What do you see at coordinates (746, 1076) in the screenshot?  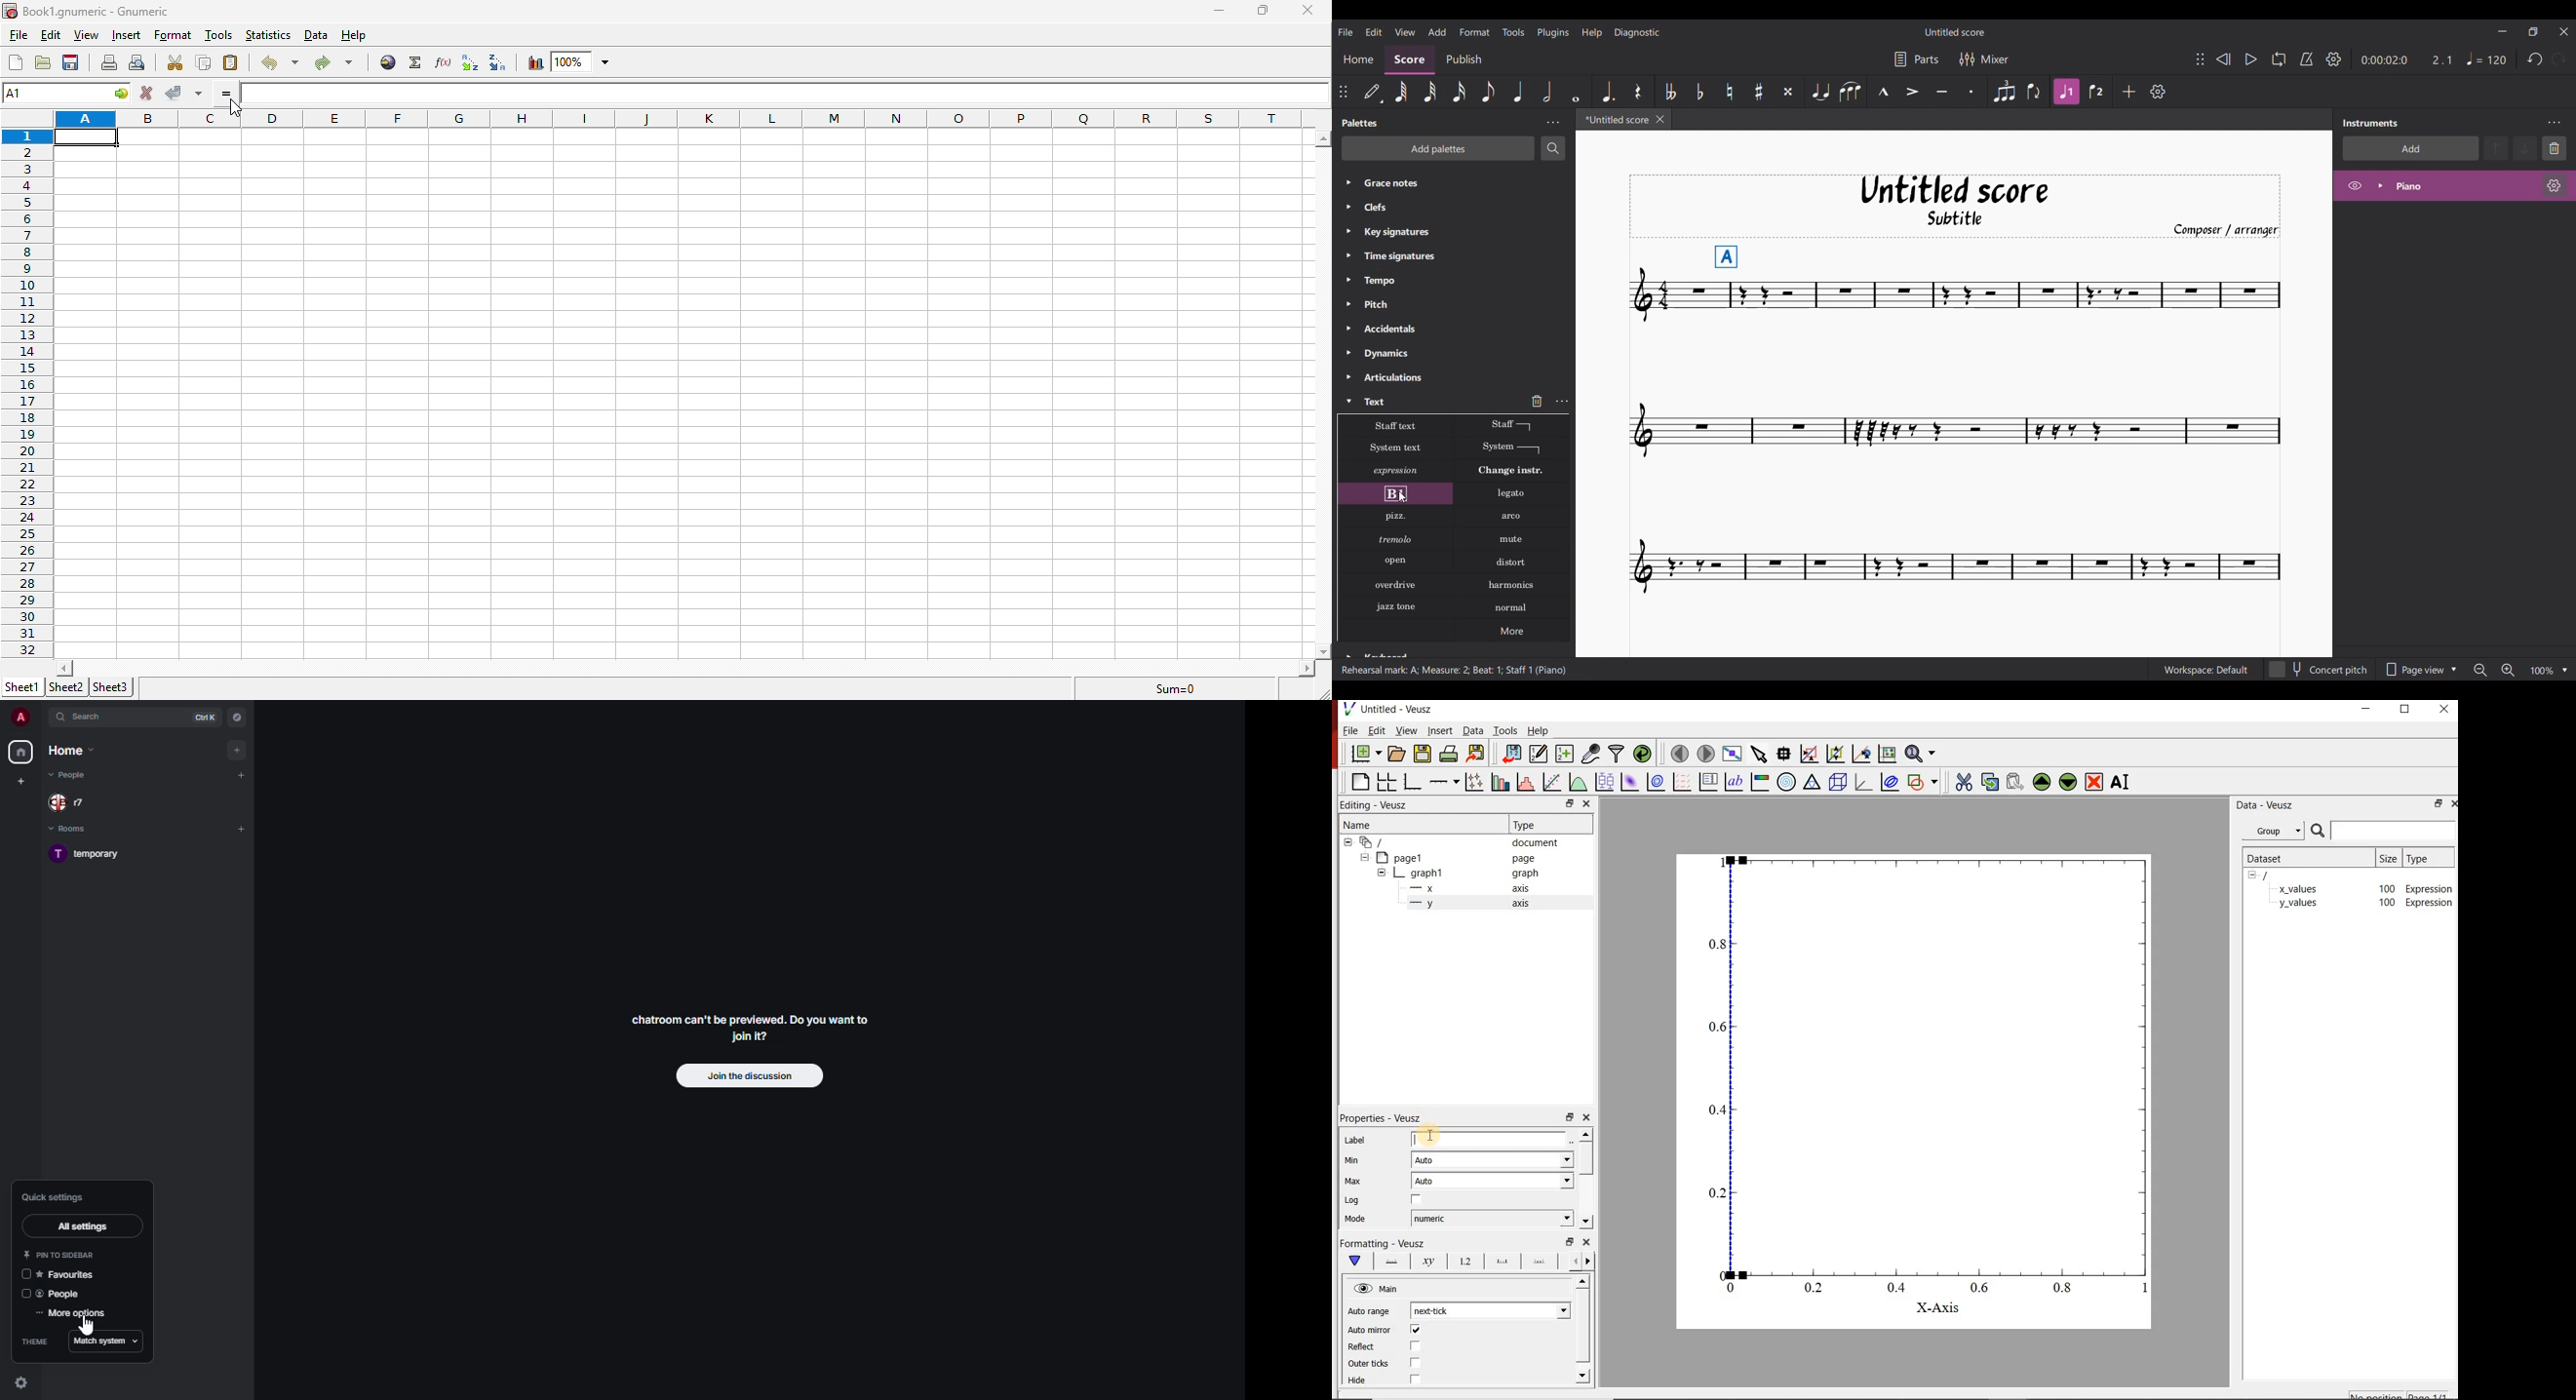 I see `join the discussion` at bounding box center [746, 1076].